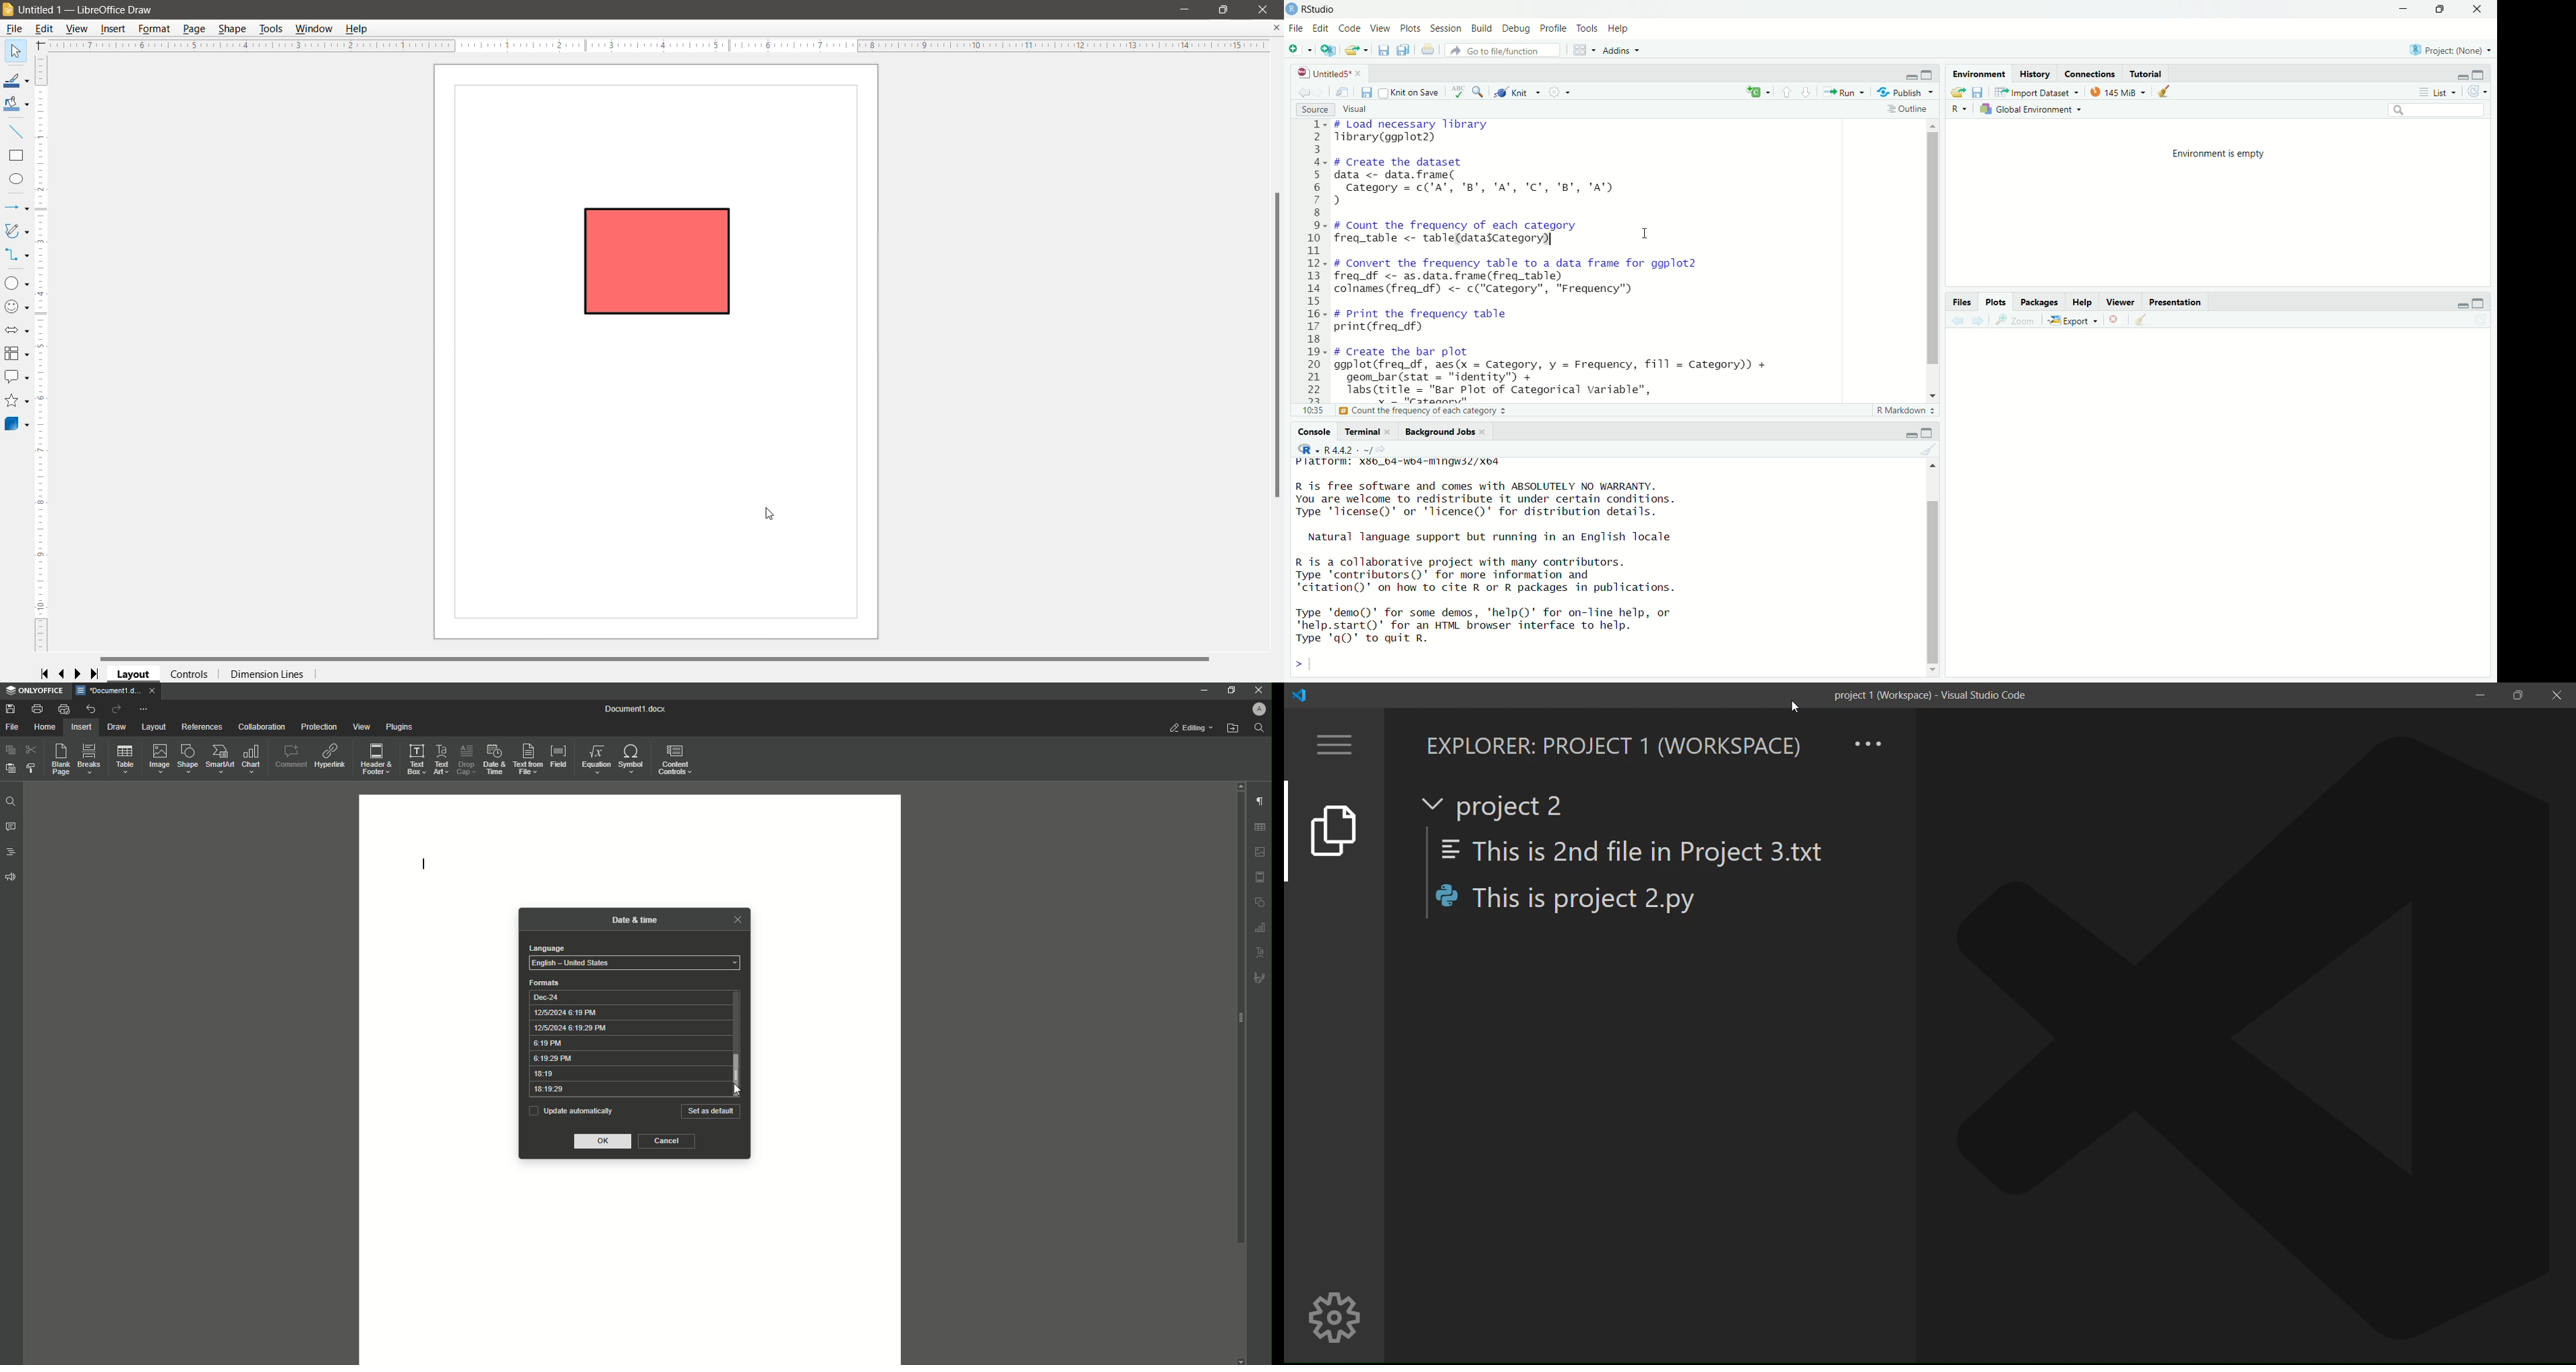 This screenshot has height=1372, width=2576. I want to click on 12/5/2024 6:19:29 PM, so click(629, 1028).